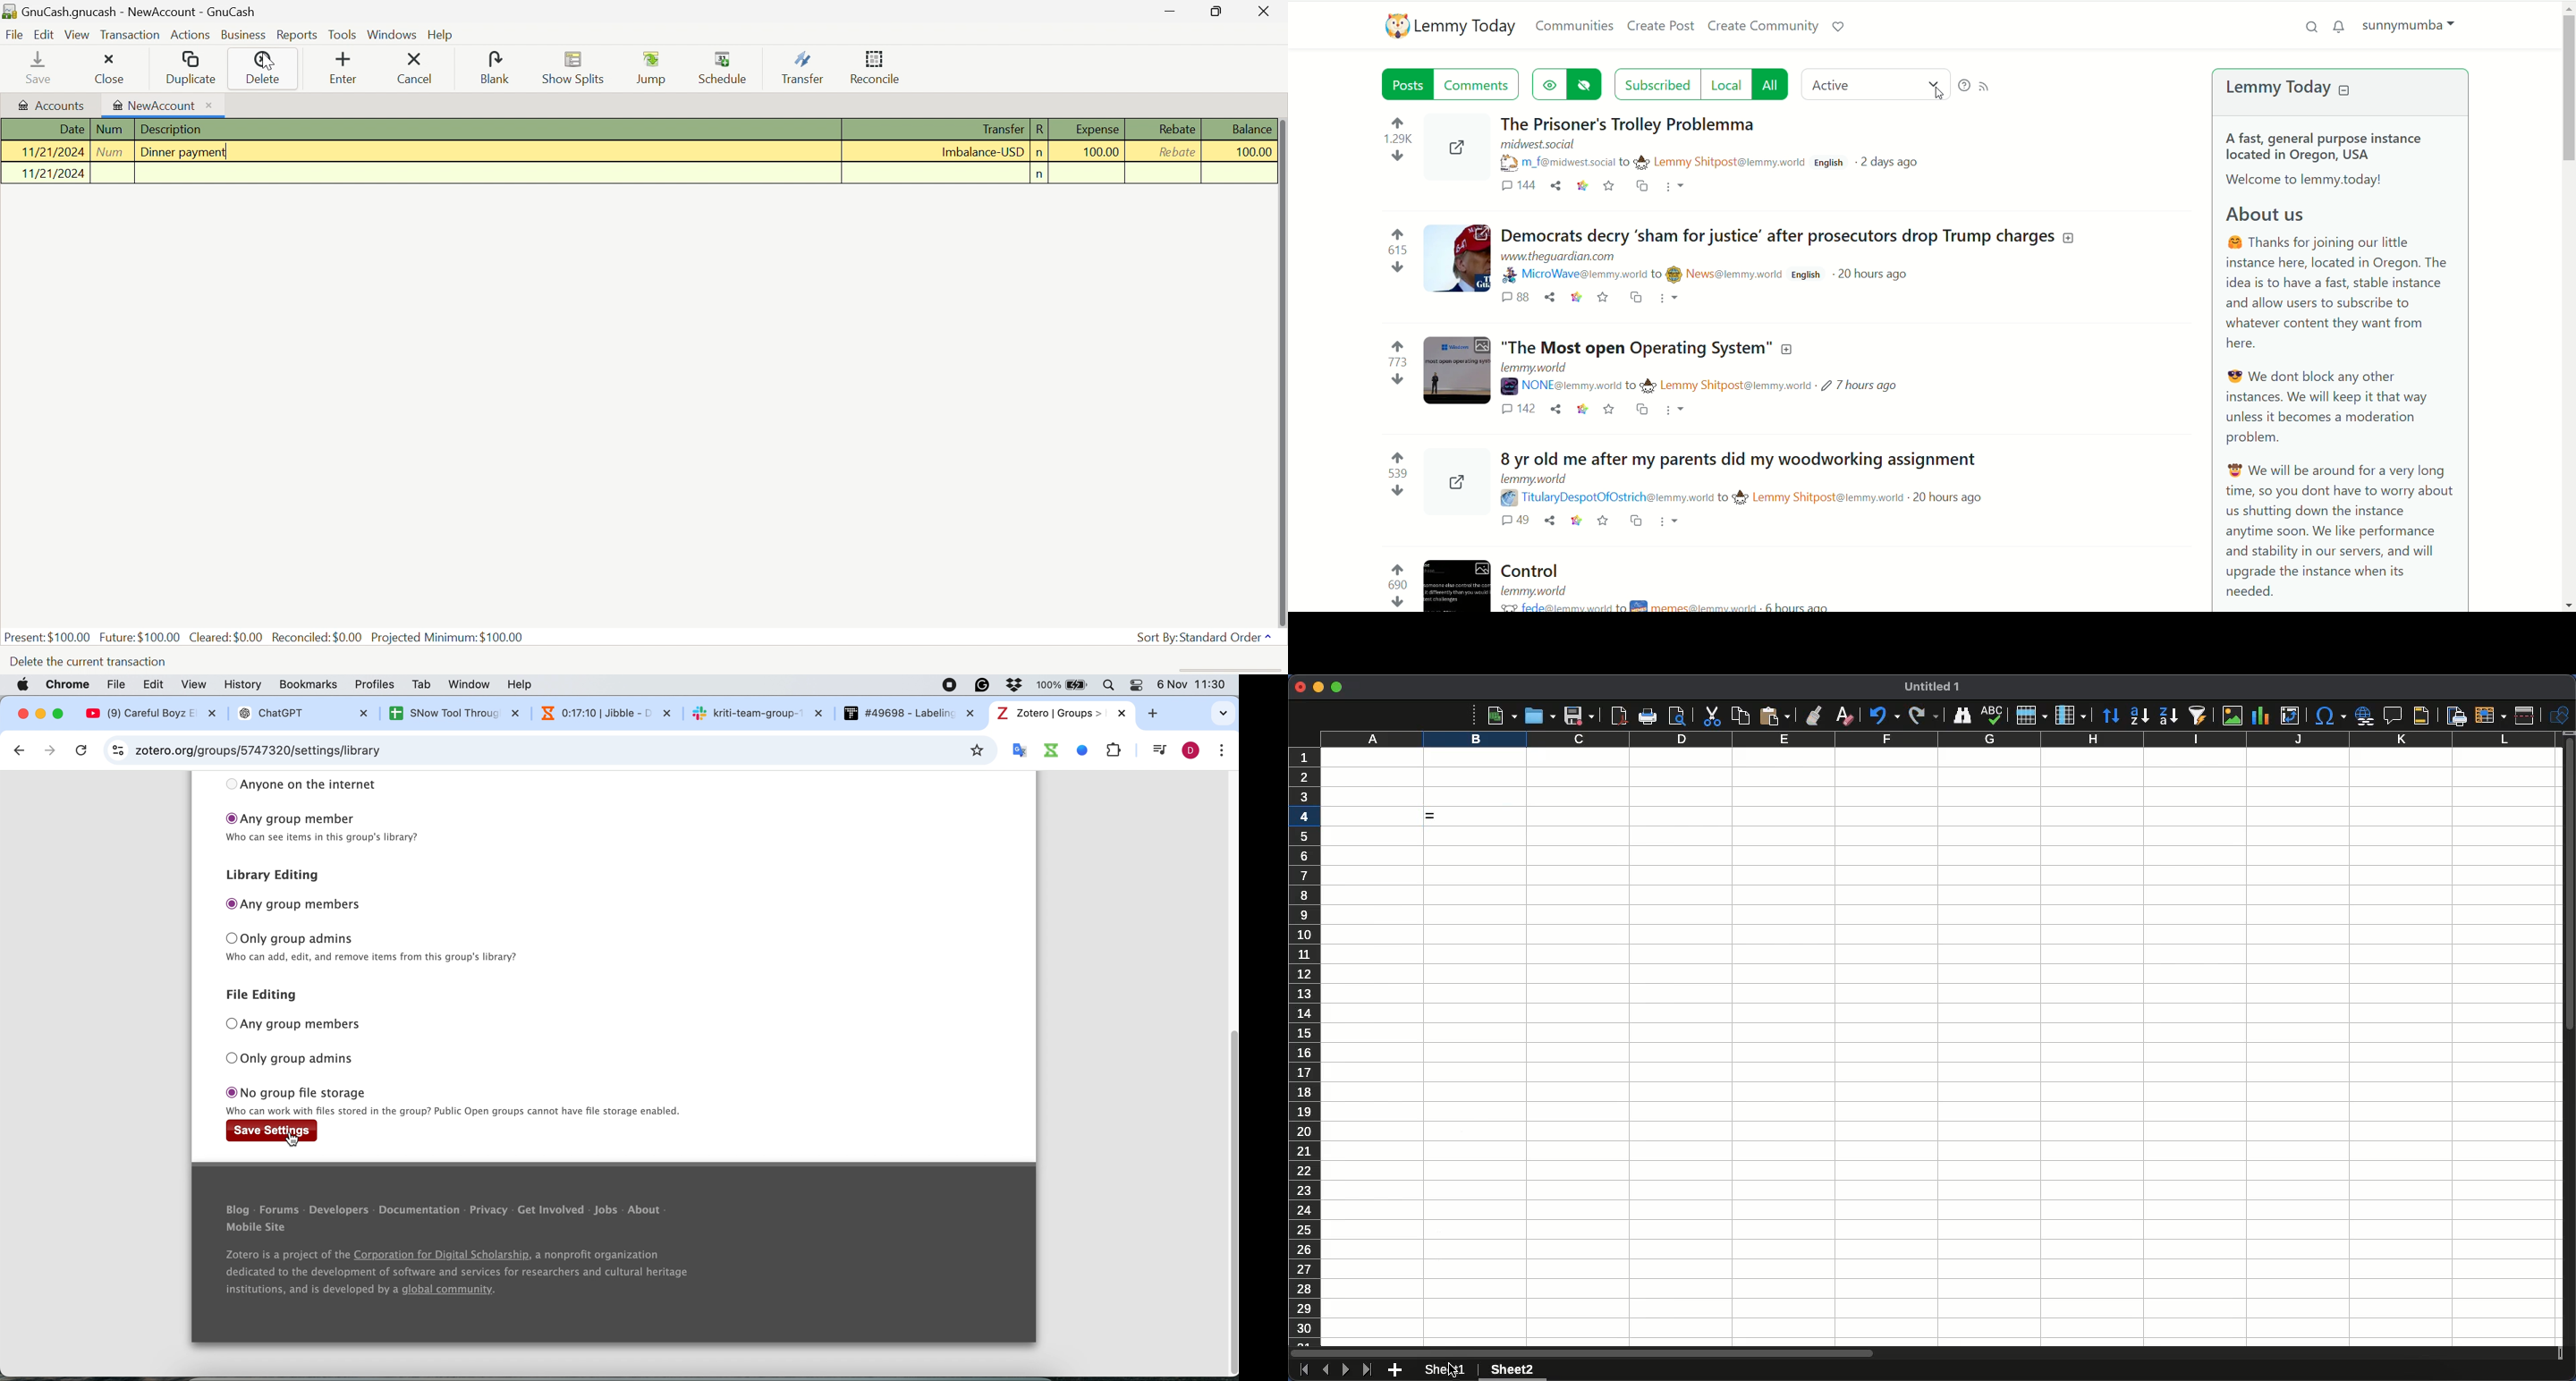 This screenshot has width=2576, height=1400. What do you see at coordinates (1191, 752) in the screenshot?
I see `profile` at bounding box center [1191, 752].